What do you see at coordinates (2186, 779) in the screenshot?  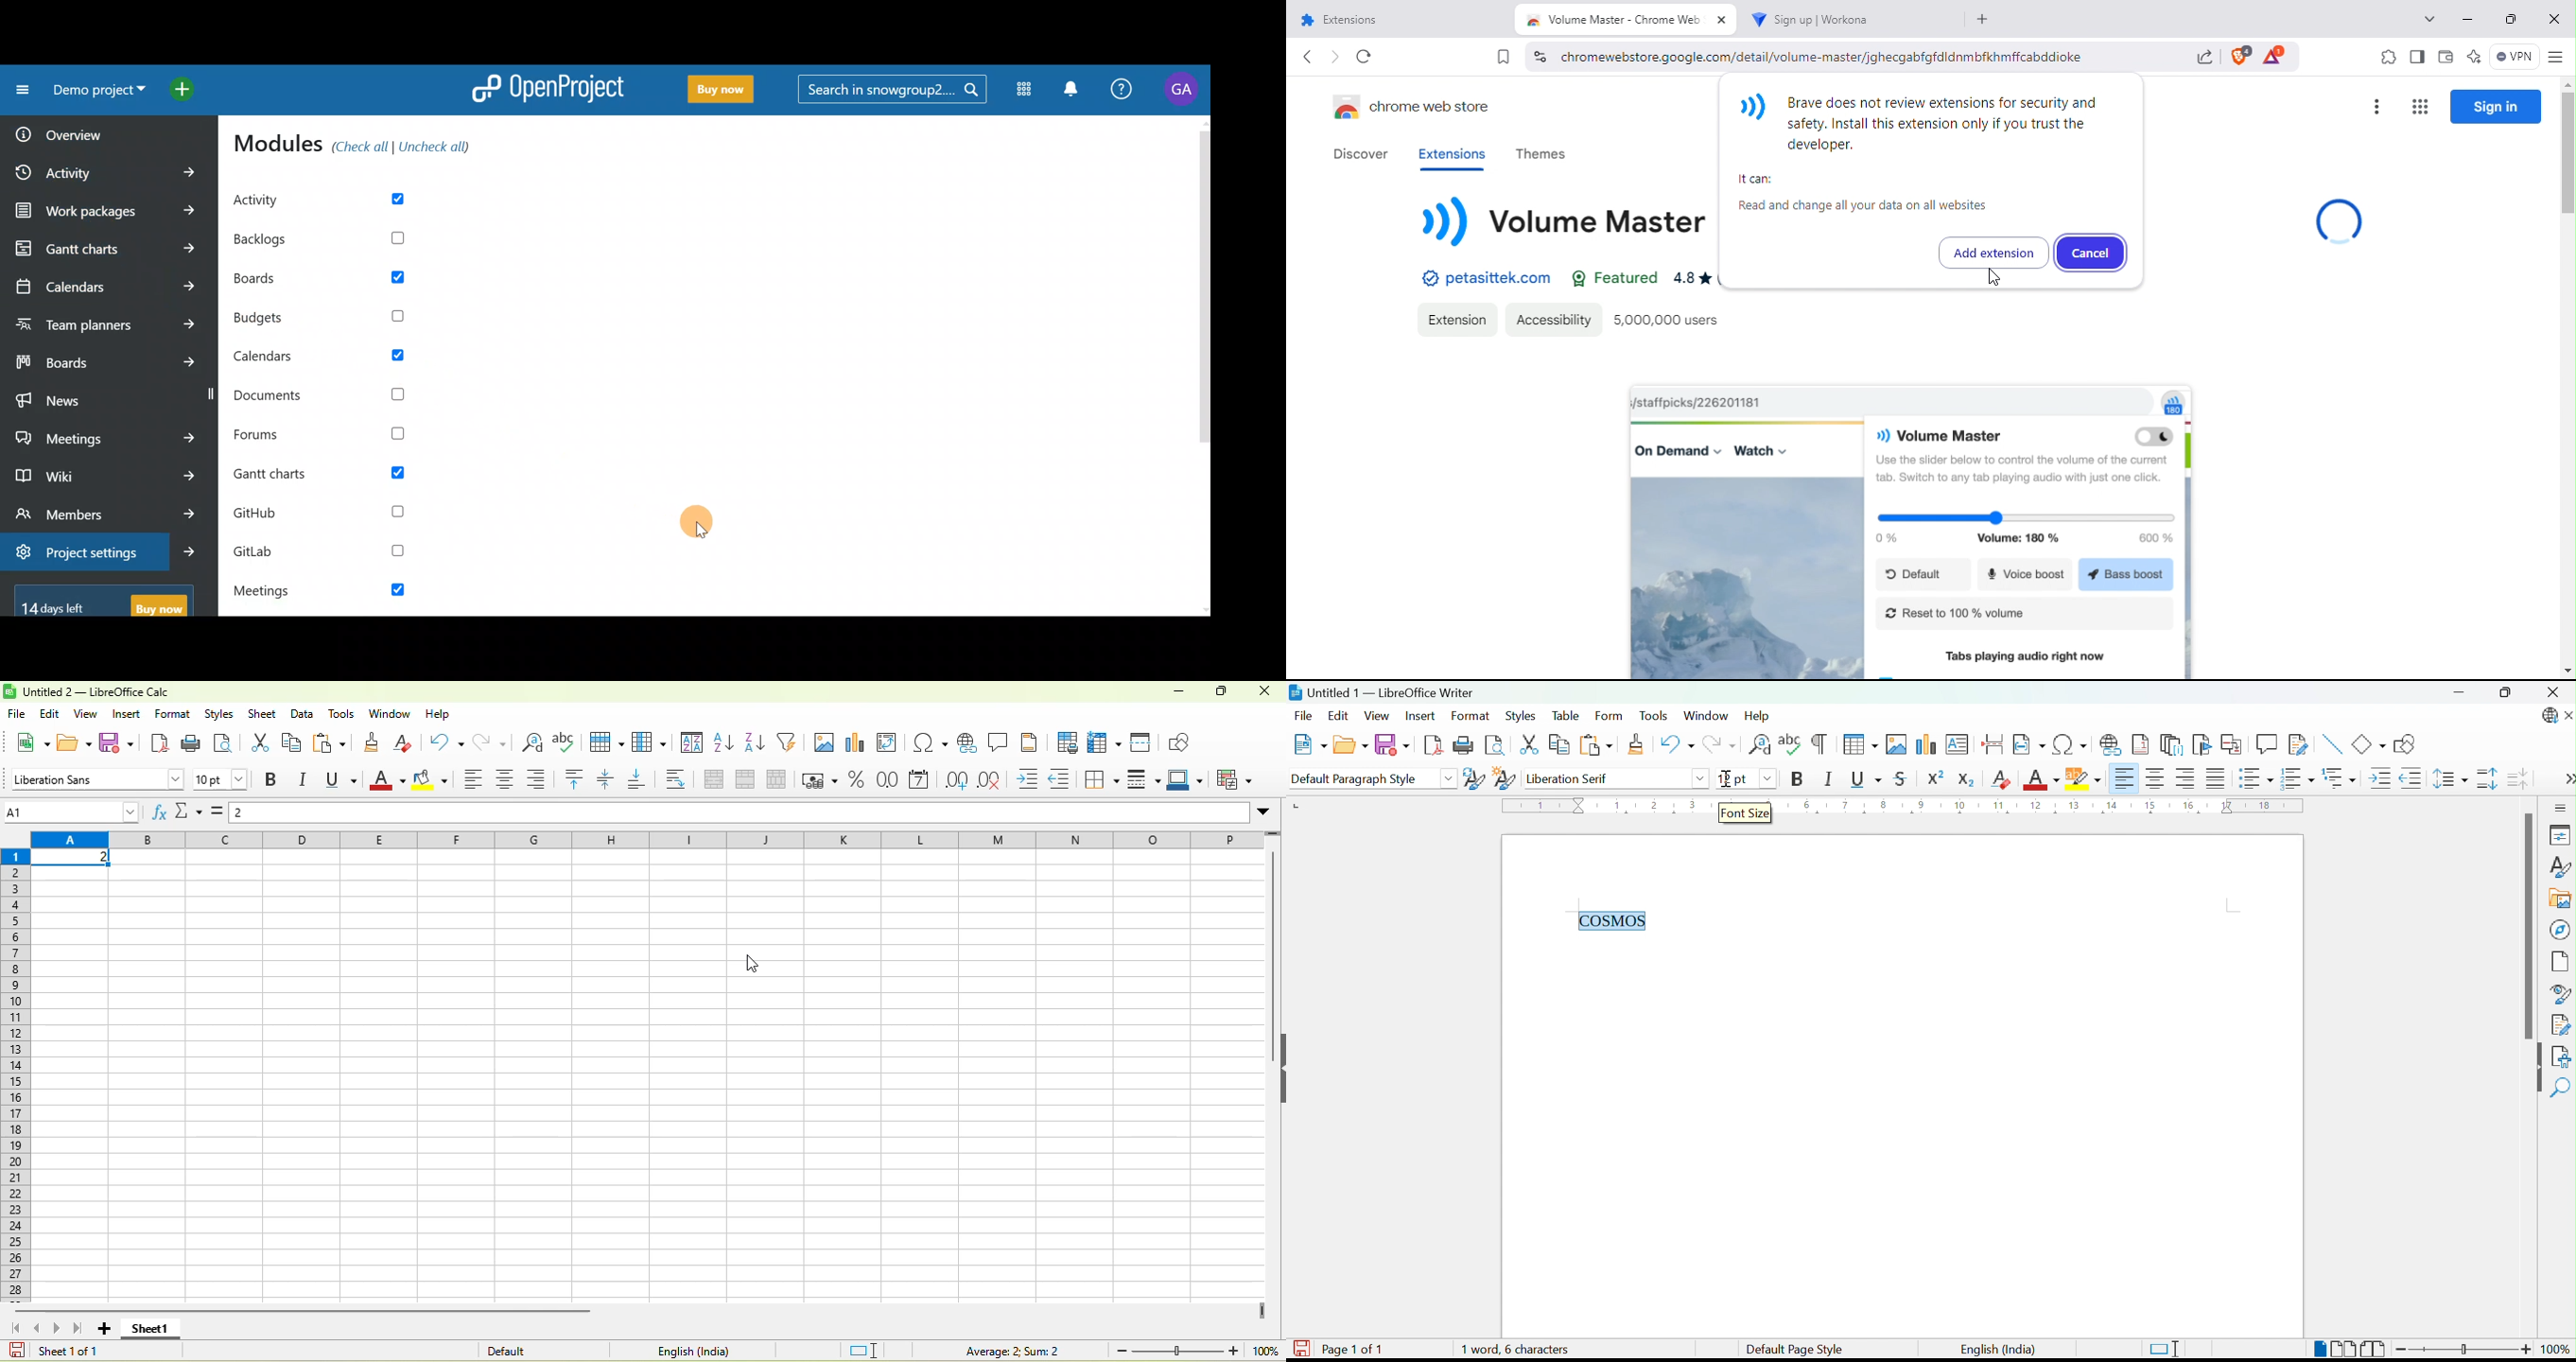 I see `Align Right` at bounding box center [2186, 779].